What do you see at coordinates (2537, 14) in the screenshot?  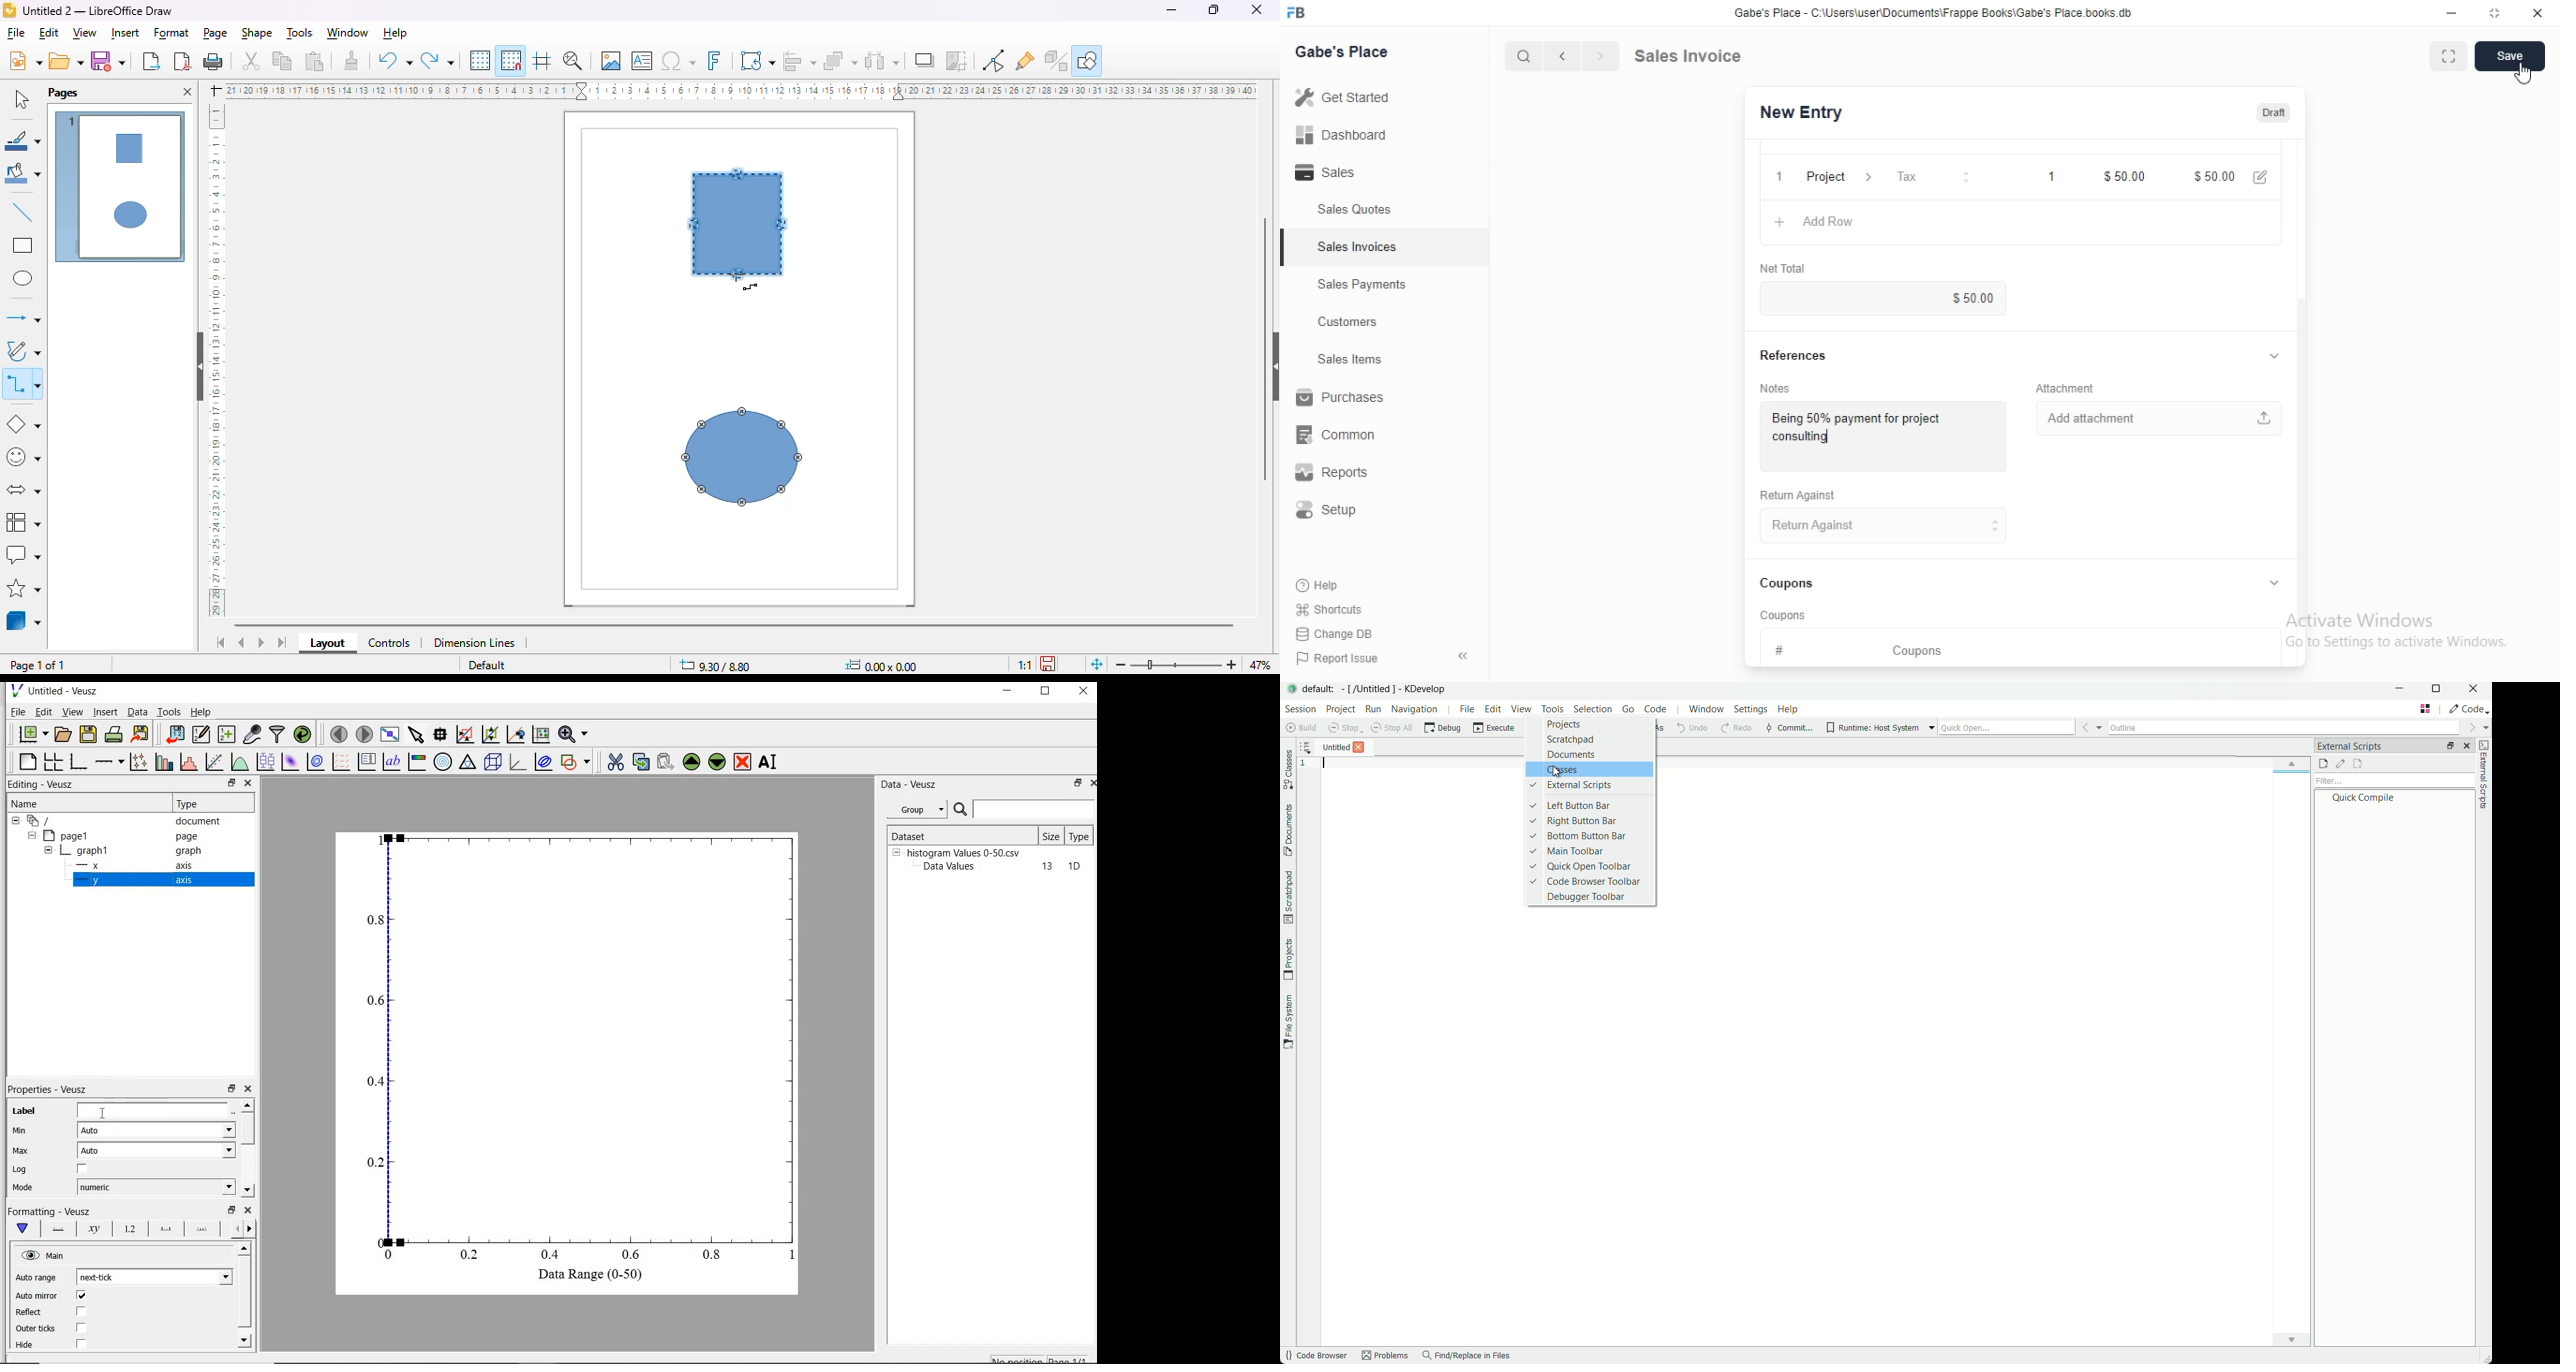 I see `close` at bounding box center [2537, 14].